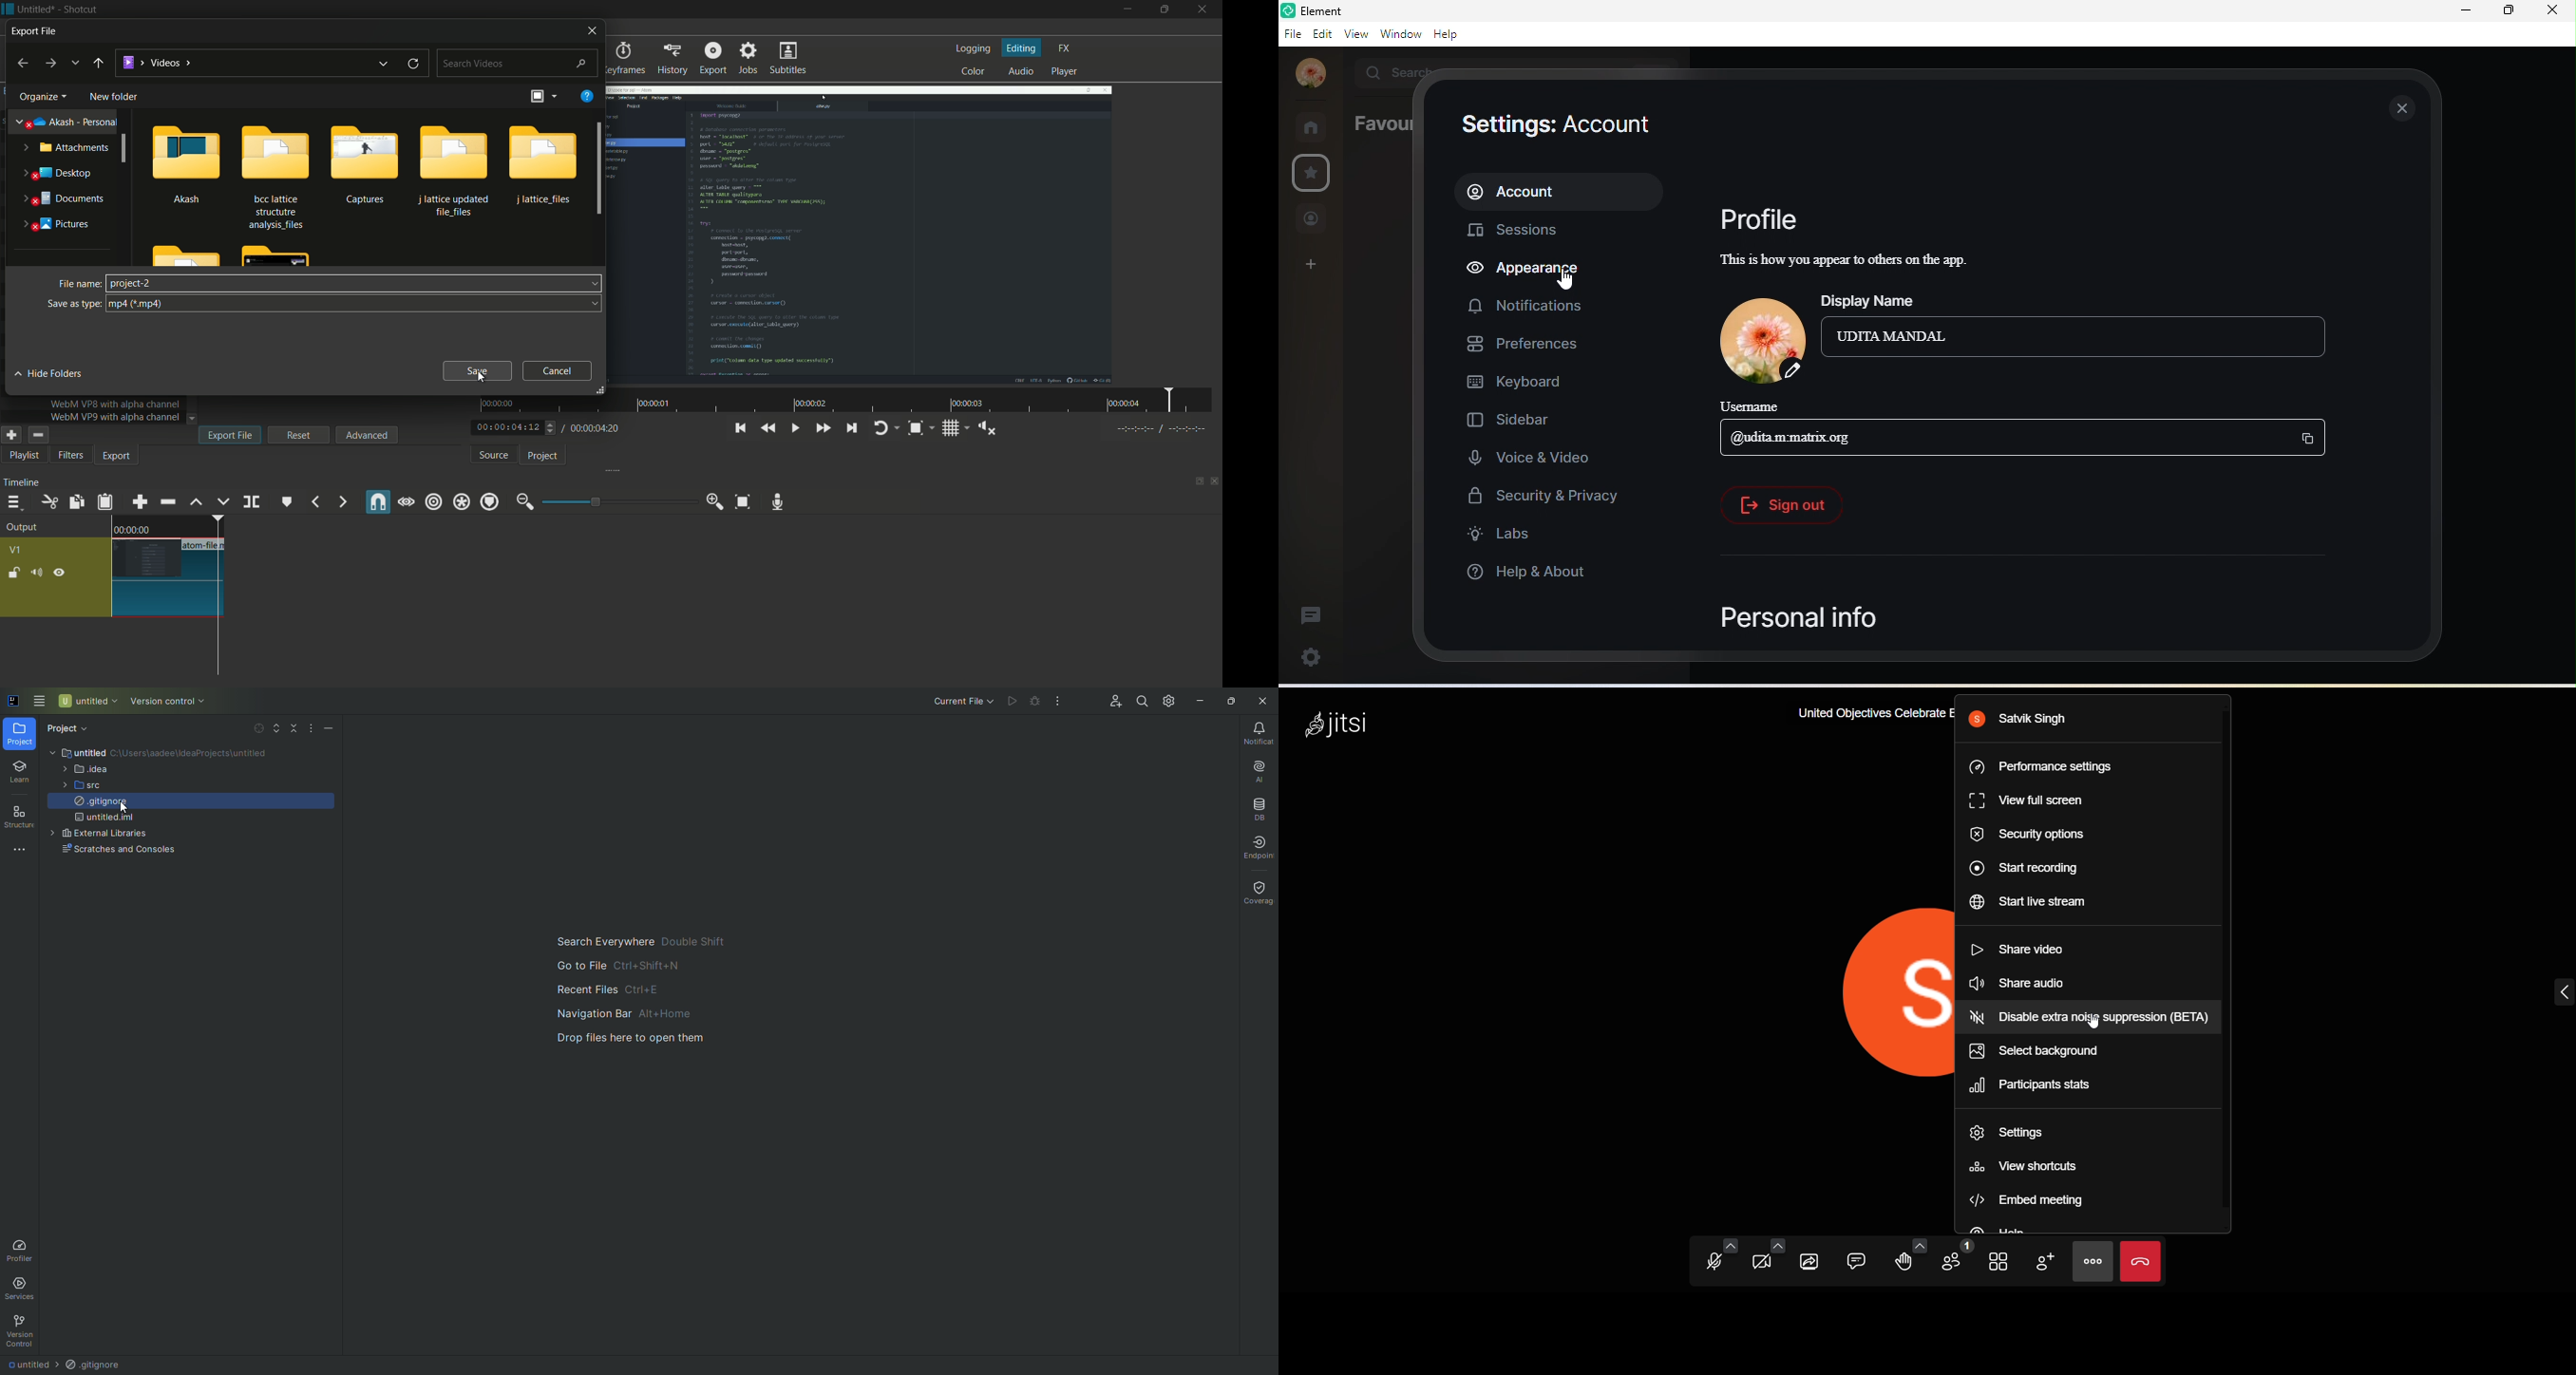 The width and height of the screenshot is (2576, 1400). What do you see at coordinates (2019, 719) in the screenshot?
I see `Satvik Singh` at bounding box center [2019, 719].